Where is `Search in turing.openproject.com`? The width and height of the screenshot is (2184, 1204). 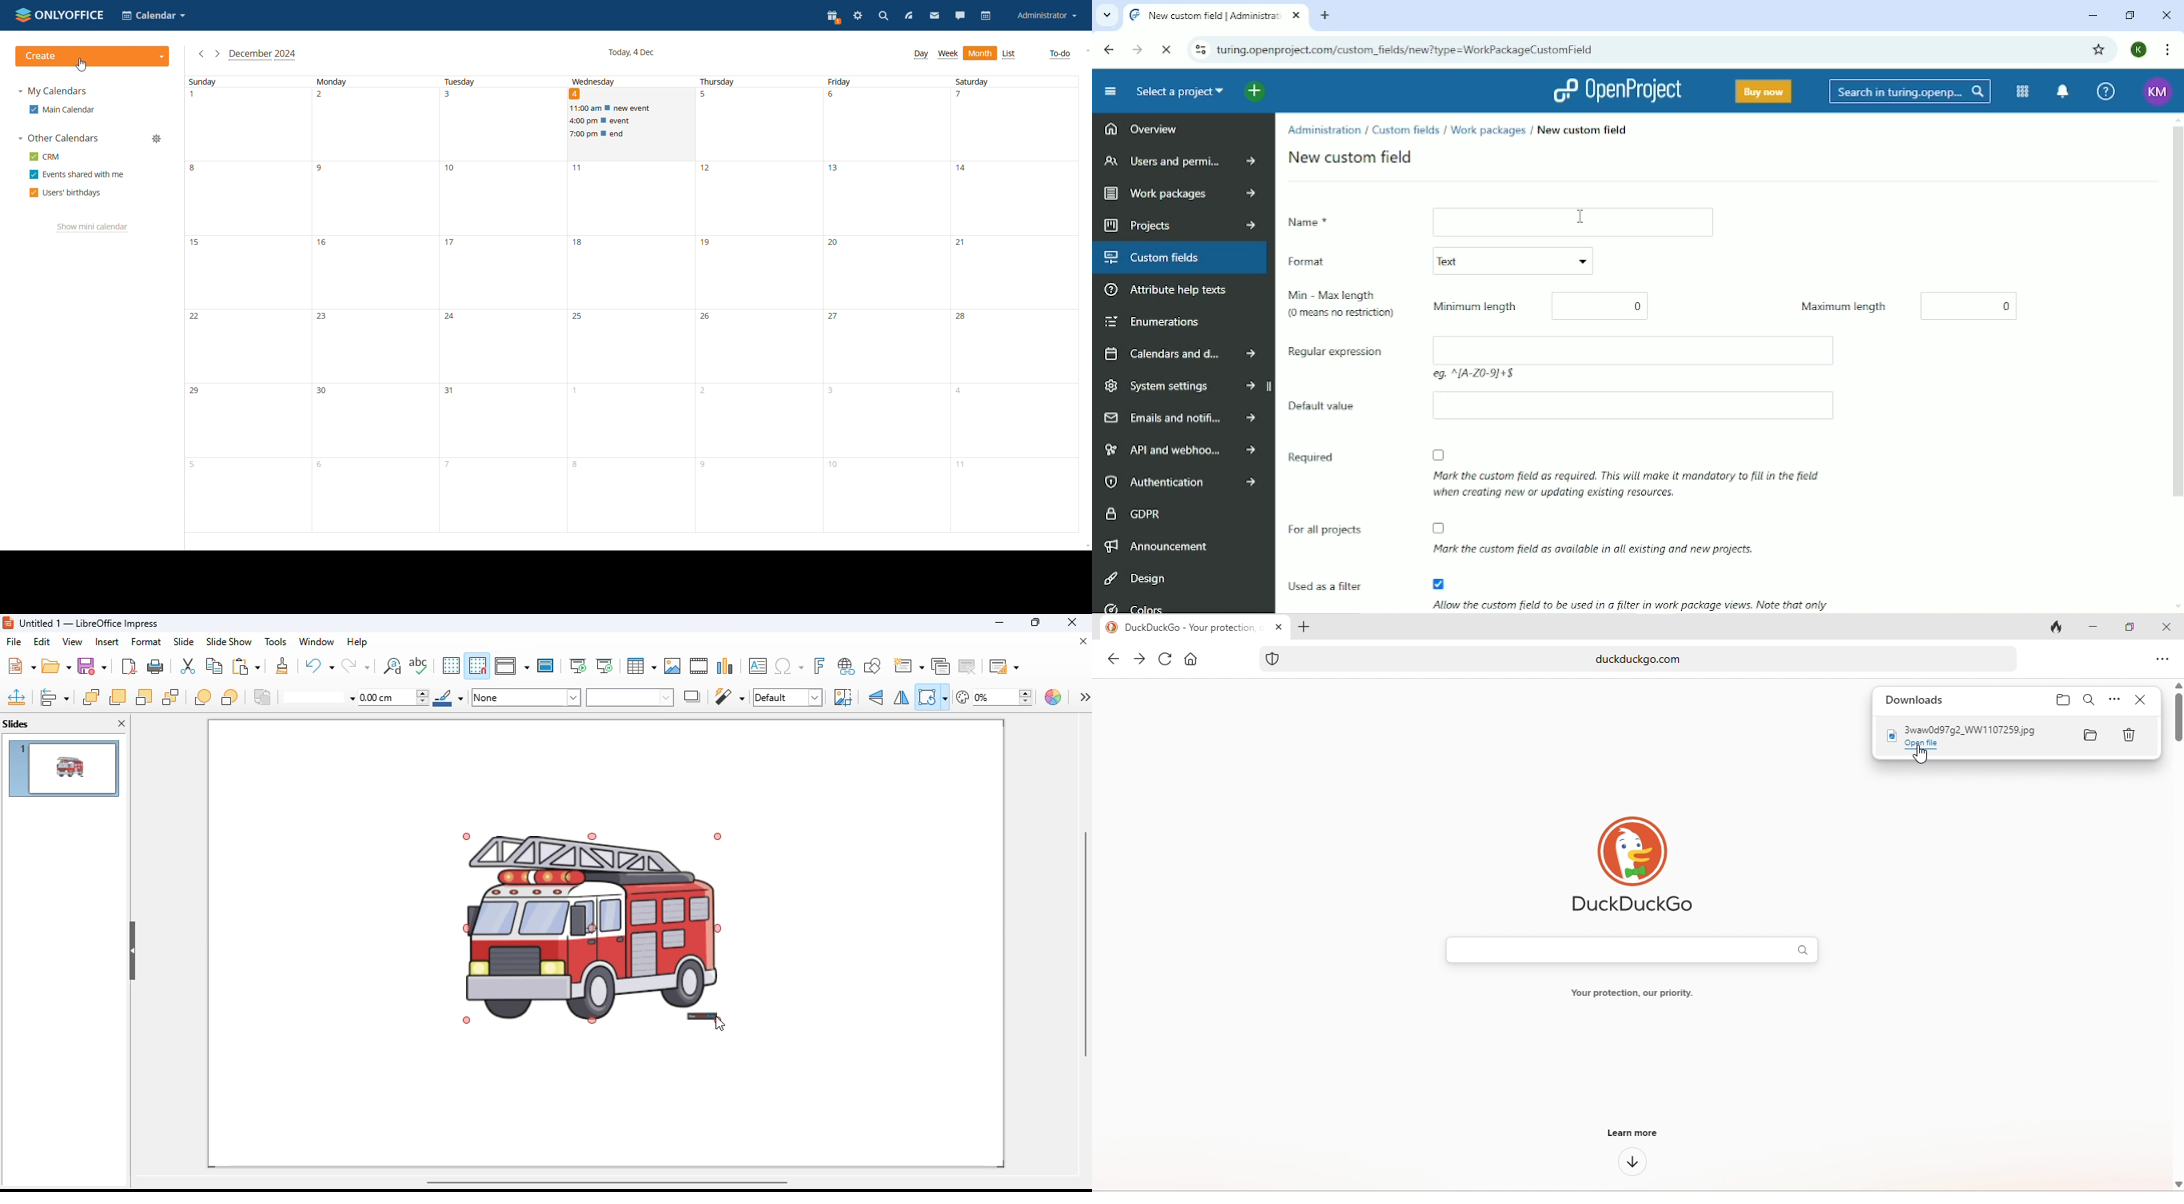 Search in turing.openproject.com is located at coordinates (1908, 91).